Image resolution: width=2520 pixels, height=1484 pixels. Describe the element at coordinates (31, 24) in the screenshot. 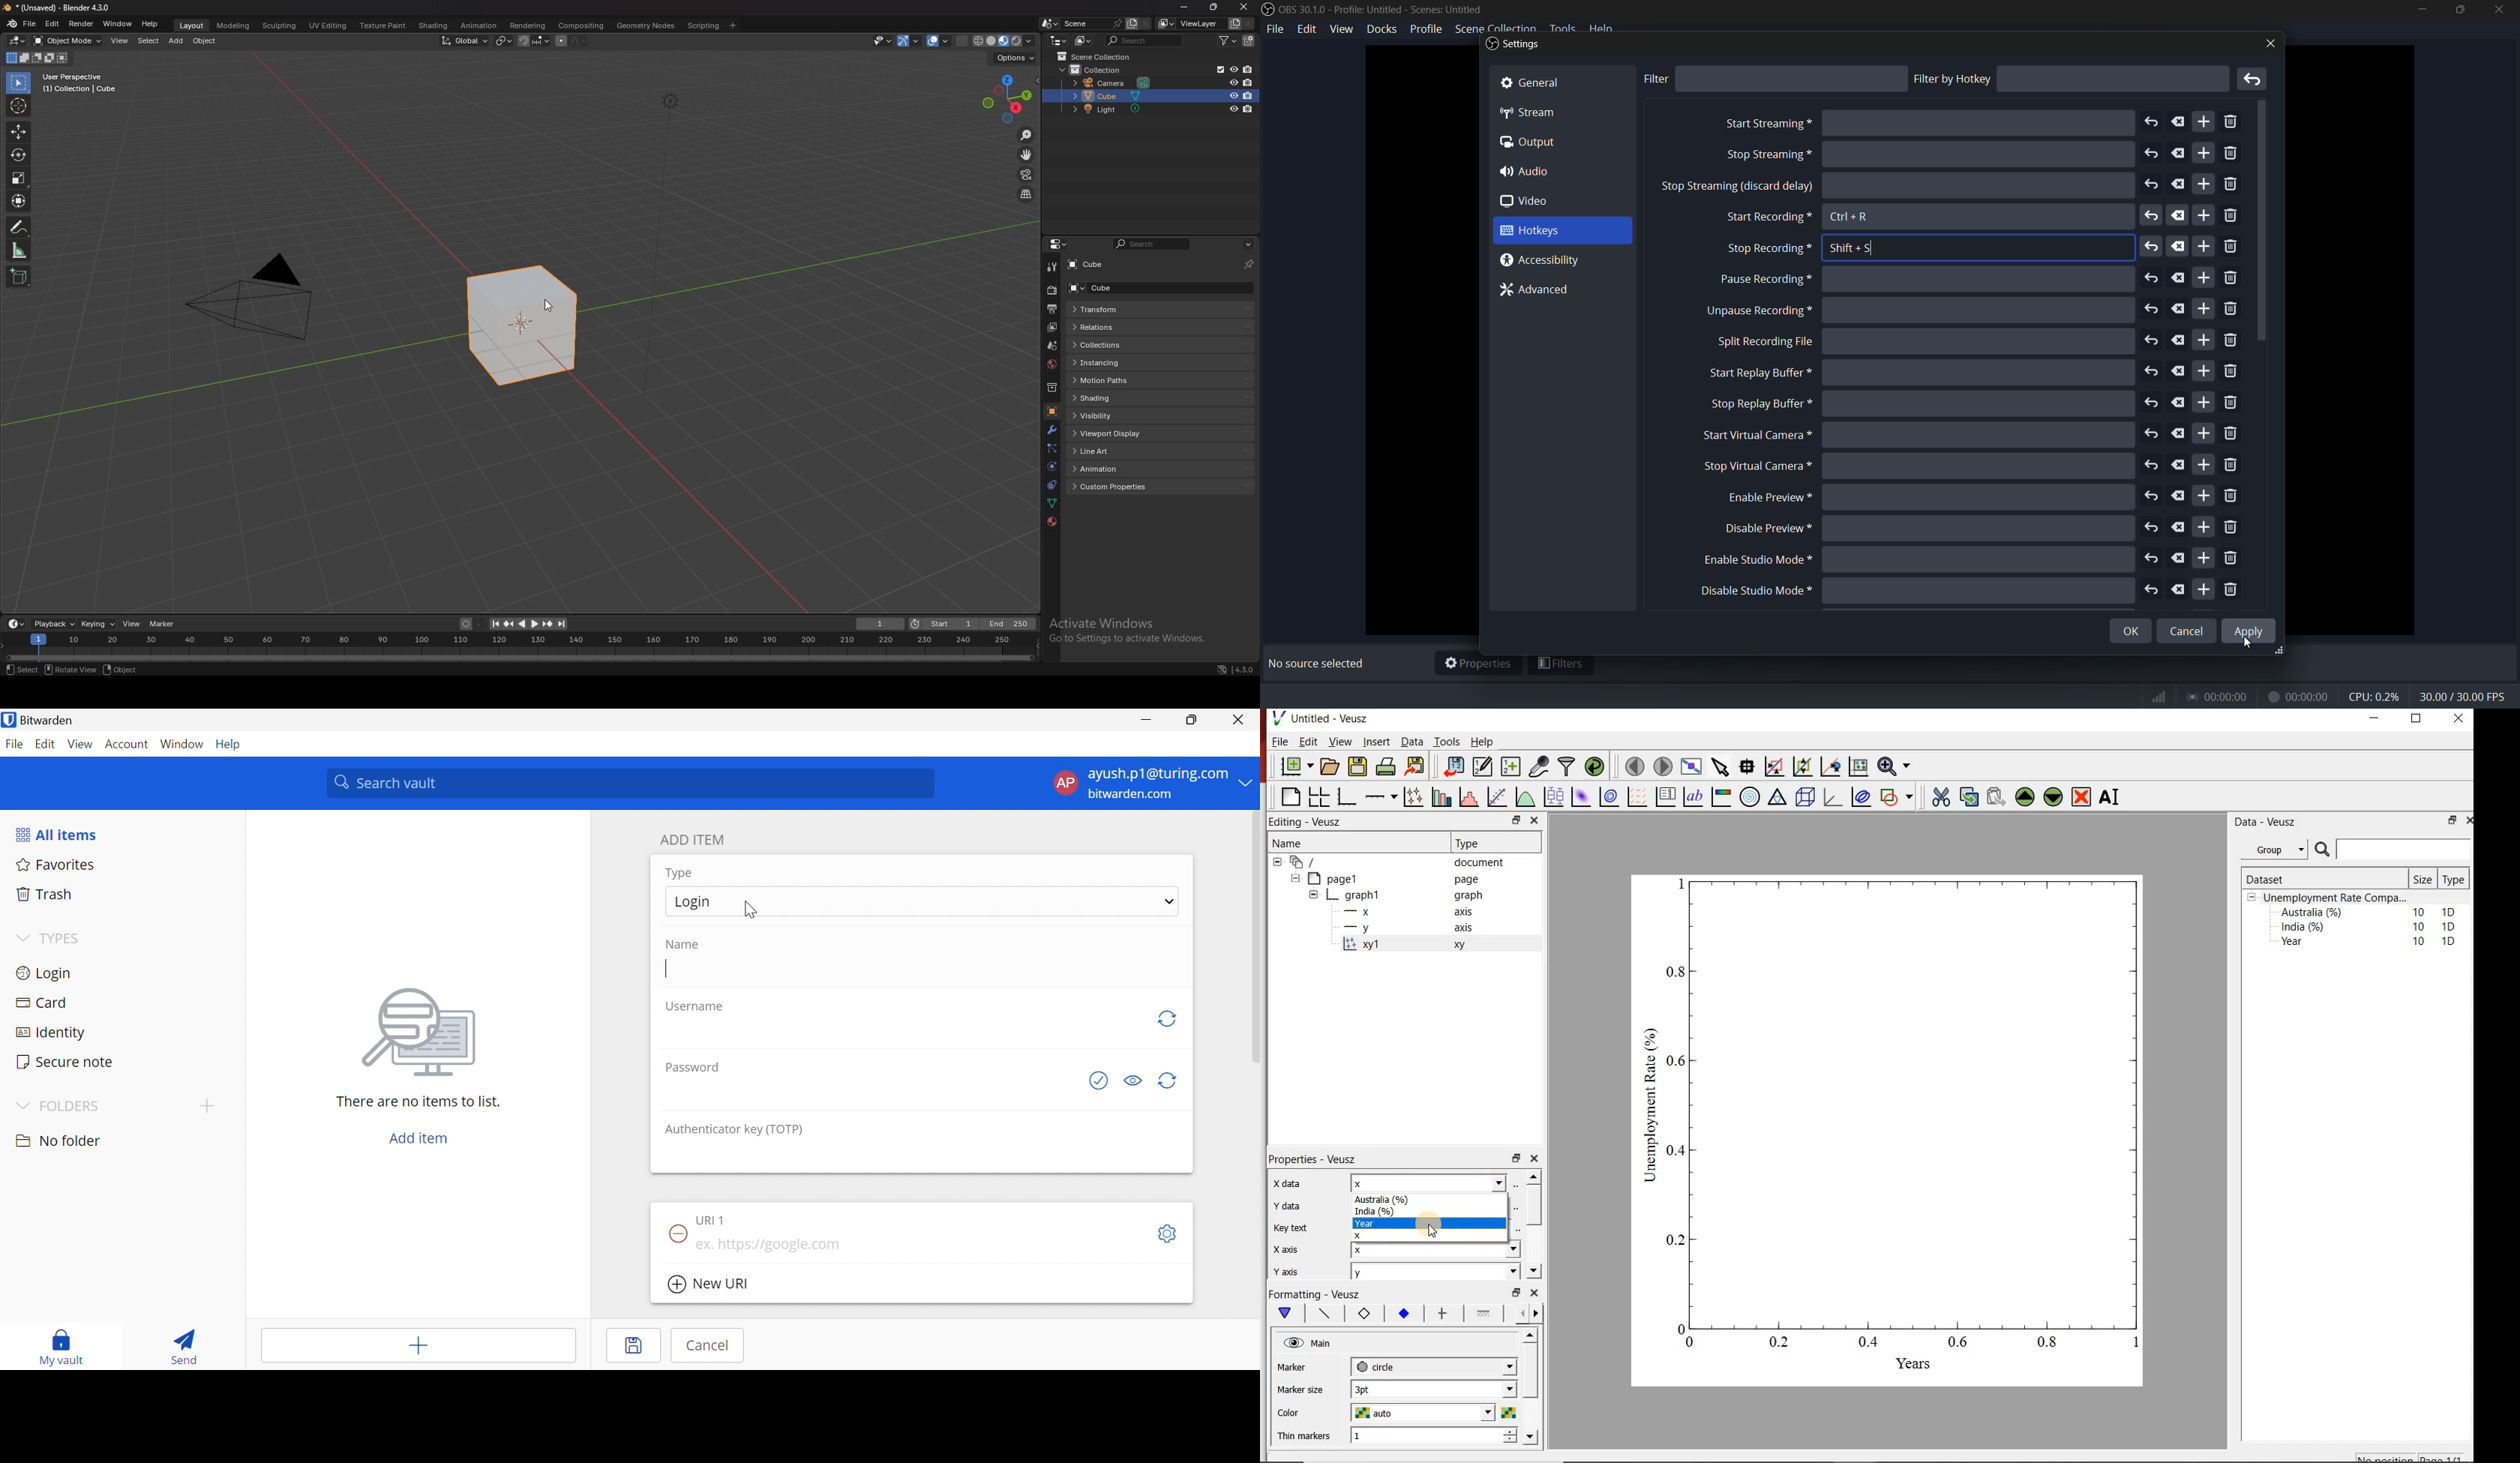

I see `file` at that location.